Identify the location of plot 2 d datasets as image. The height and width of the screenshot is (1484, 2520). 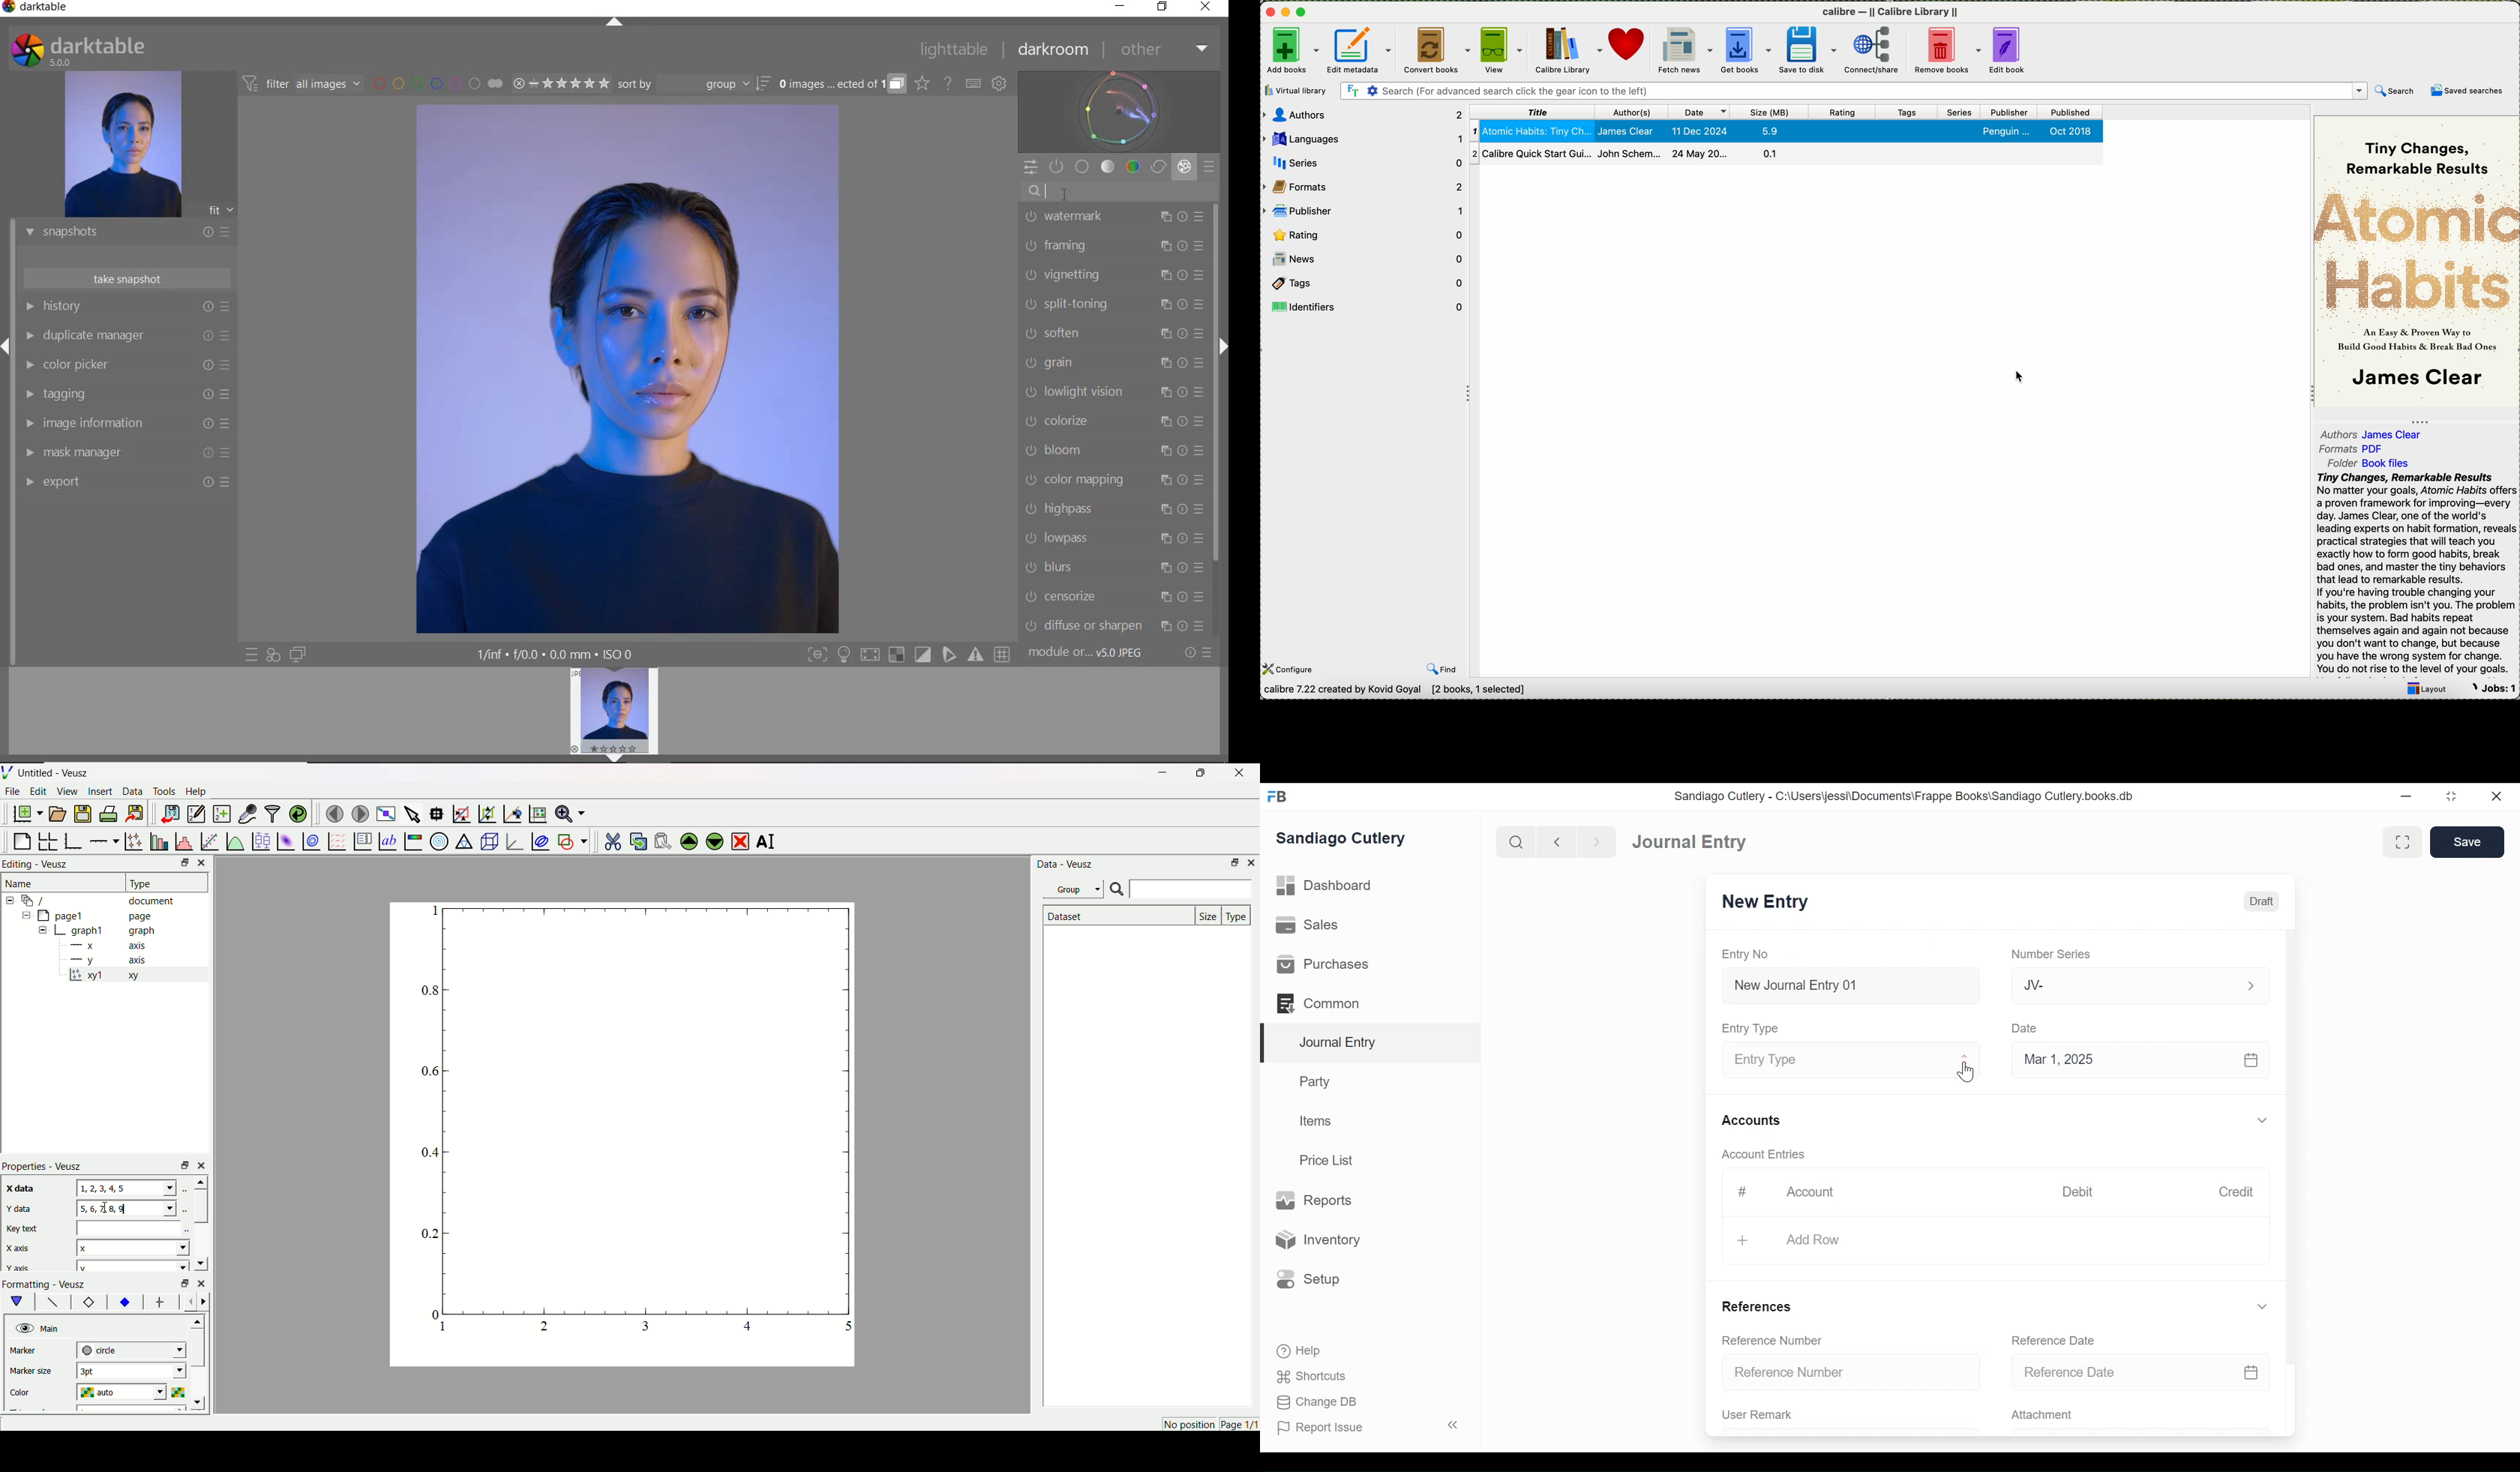
(286, 840).